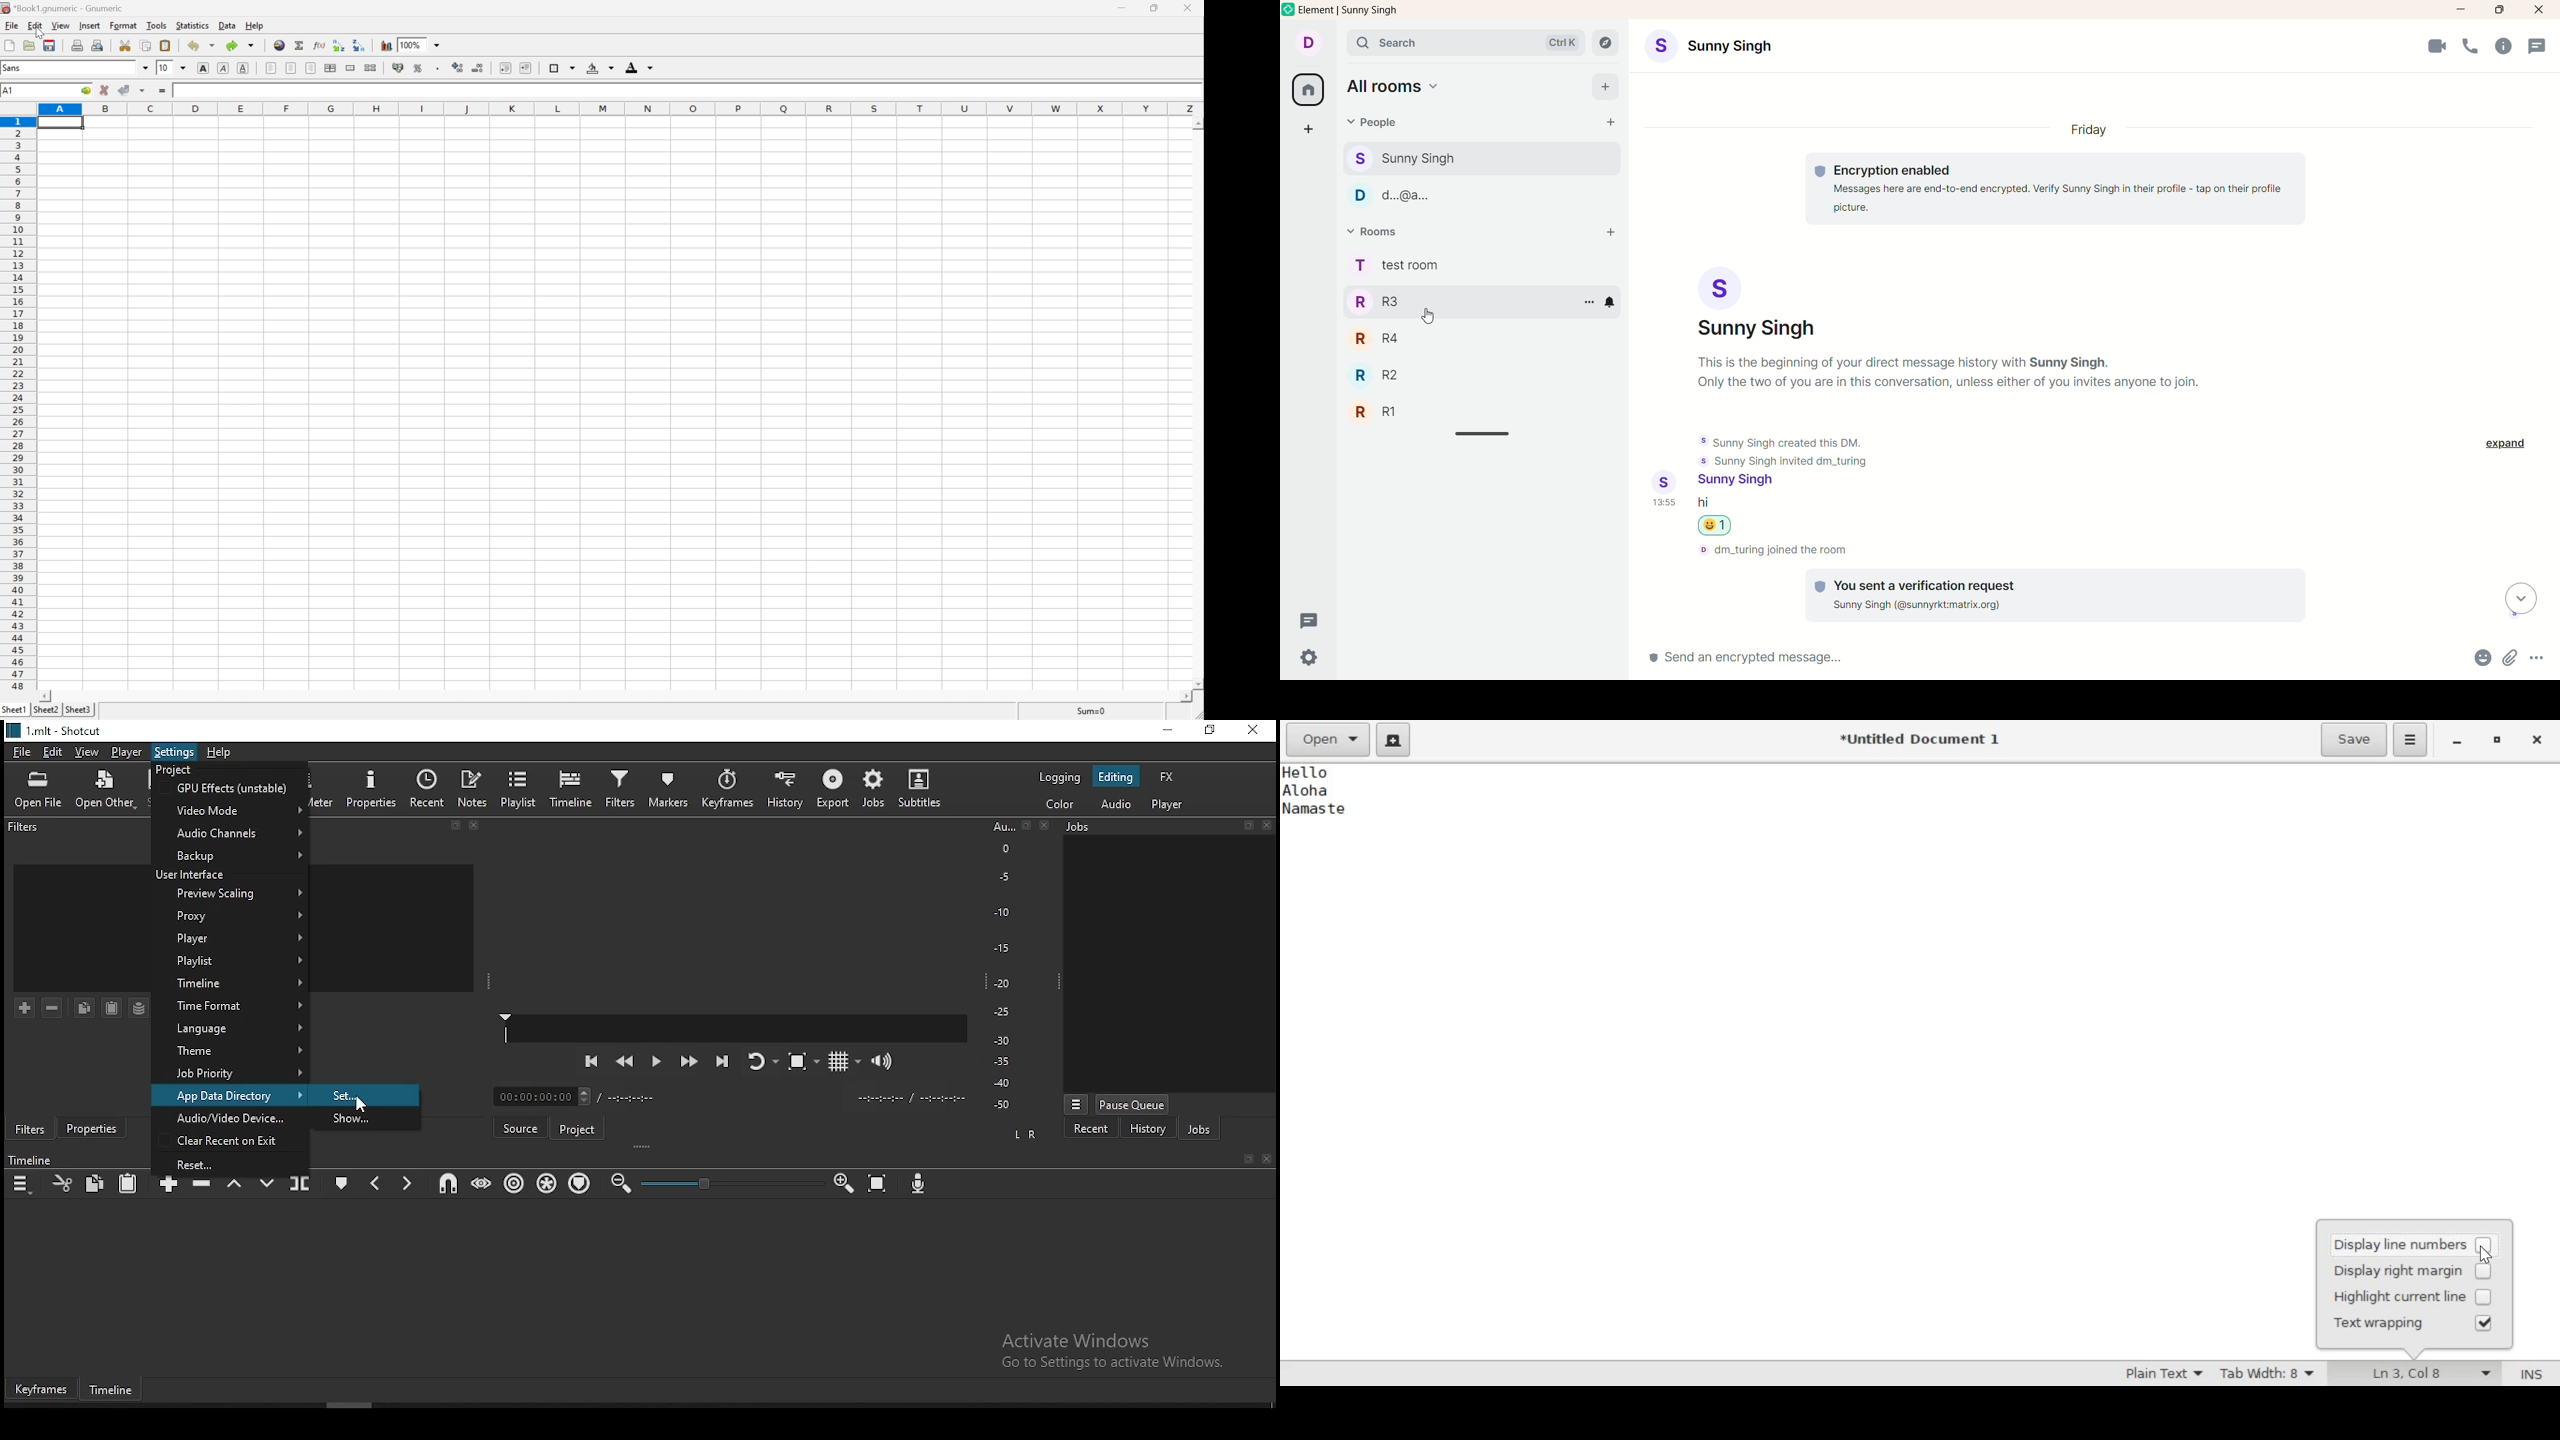 The height and width of the screenshot is (1456, 2576). I want to click on jobs, so click(1198, 1128).